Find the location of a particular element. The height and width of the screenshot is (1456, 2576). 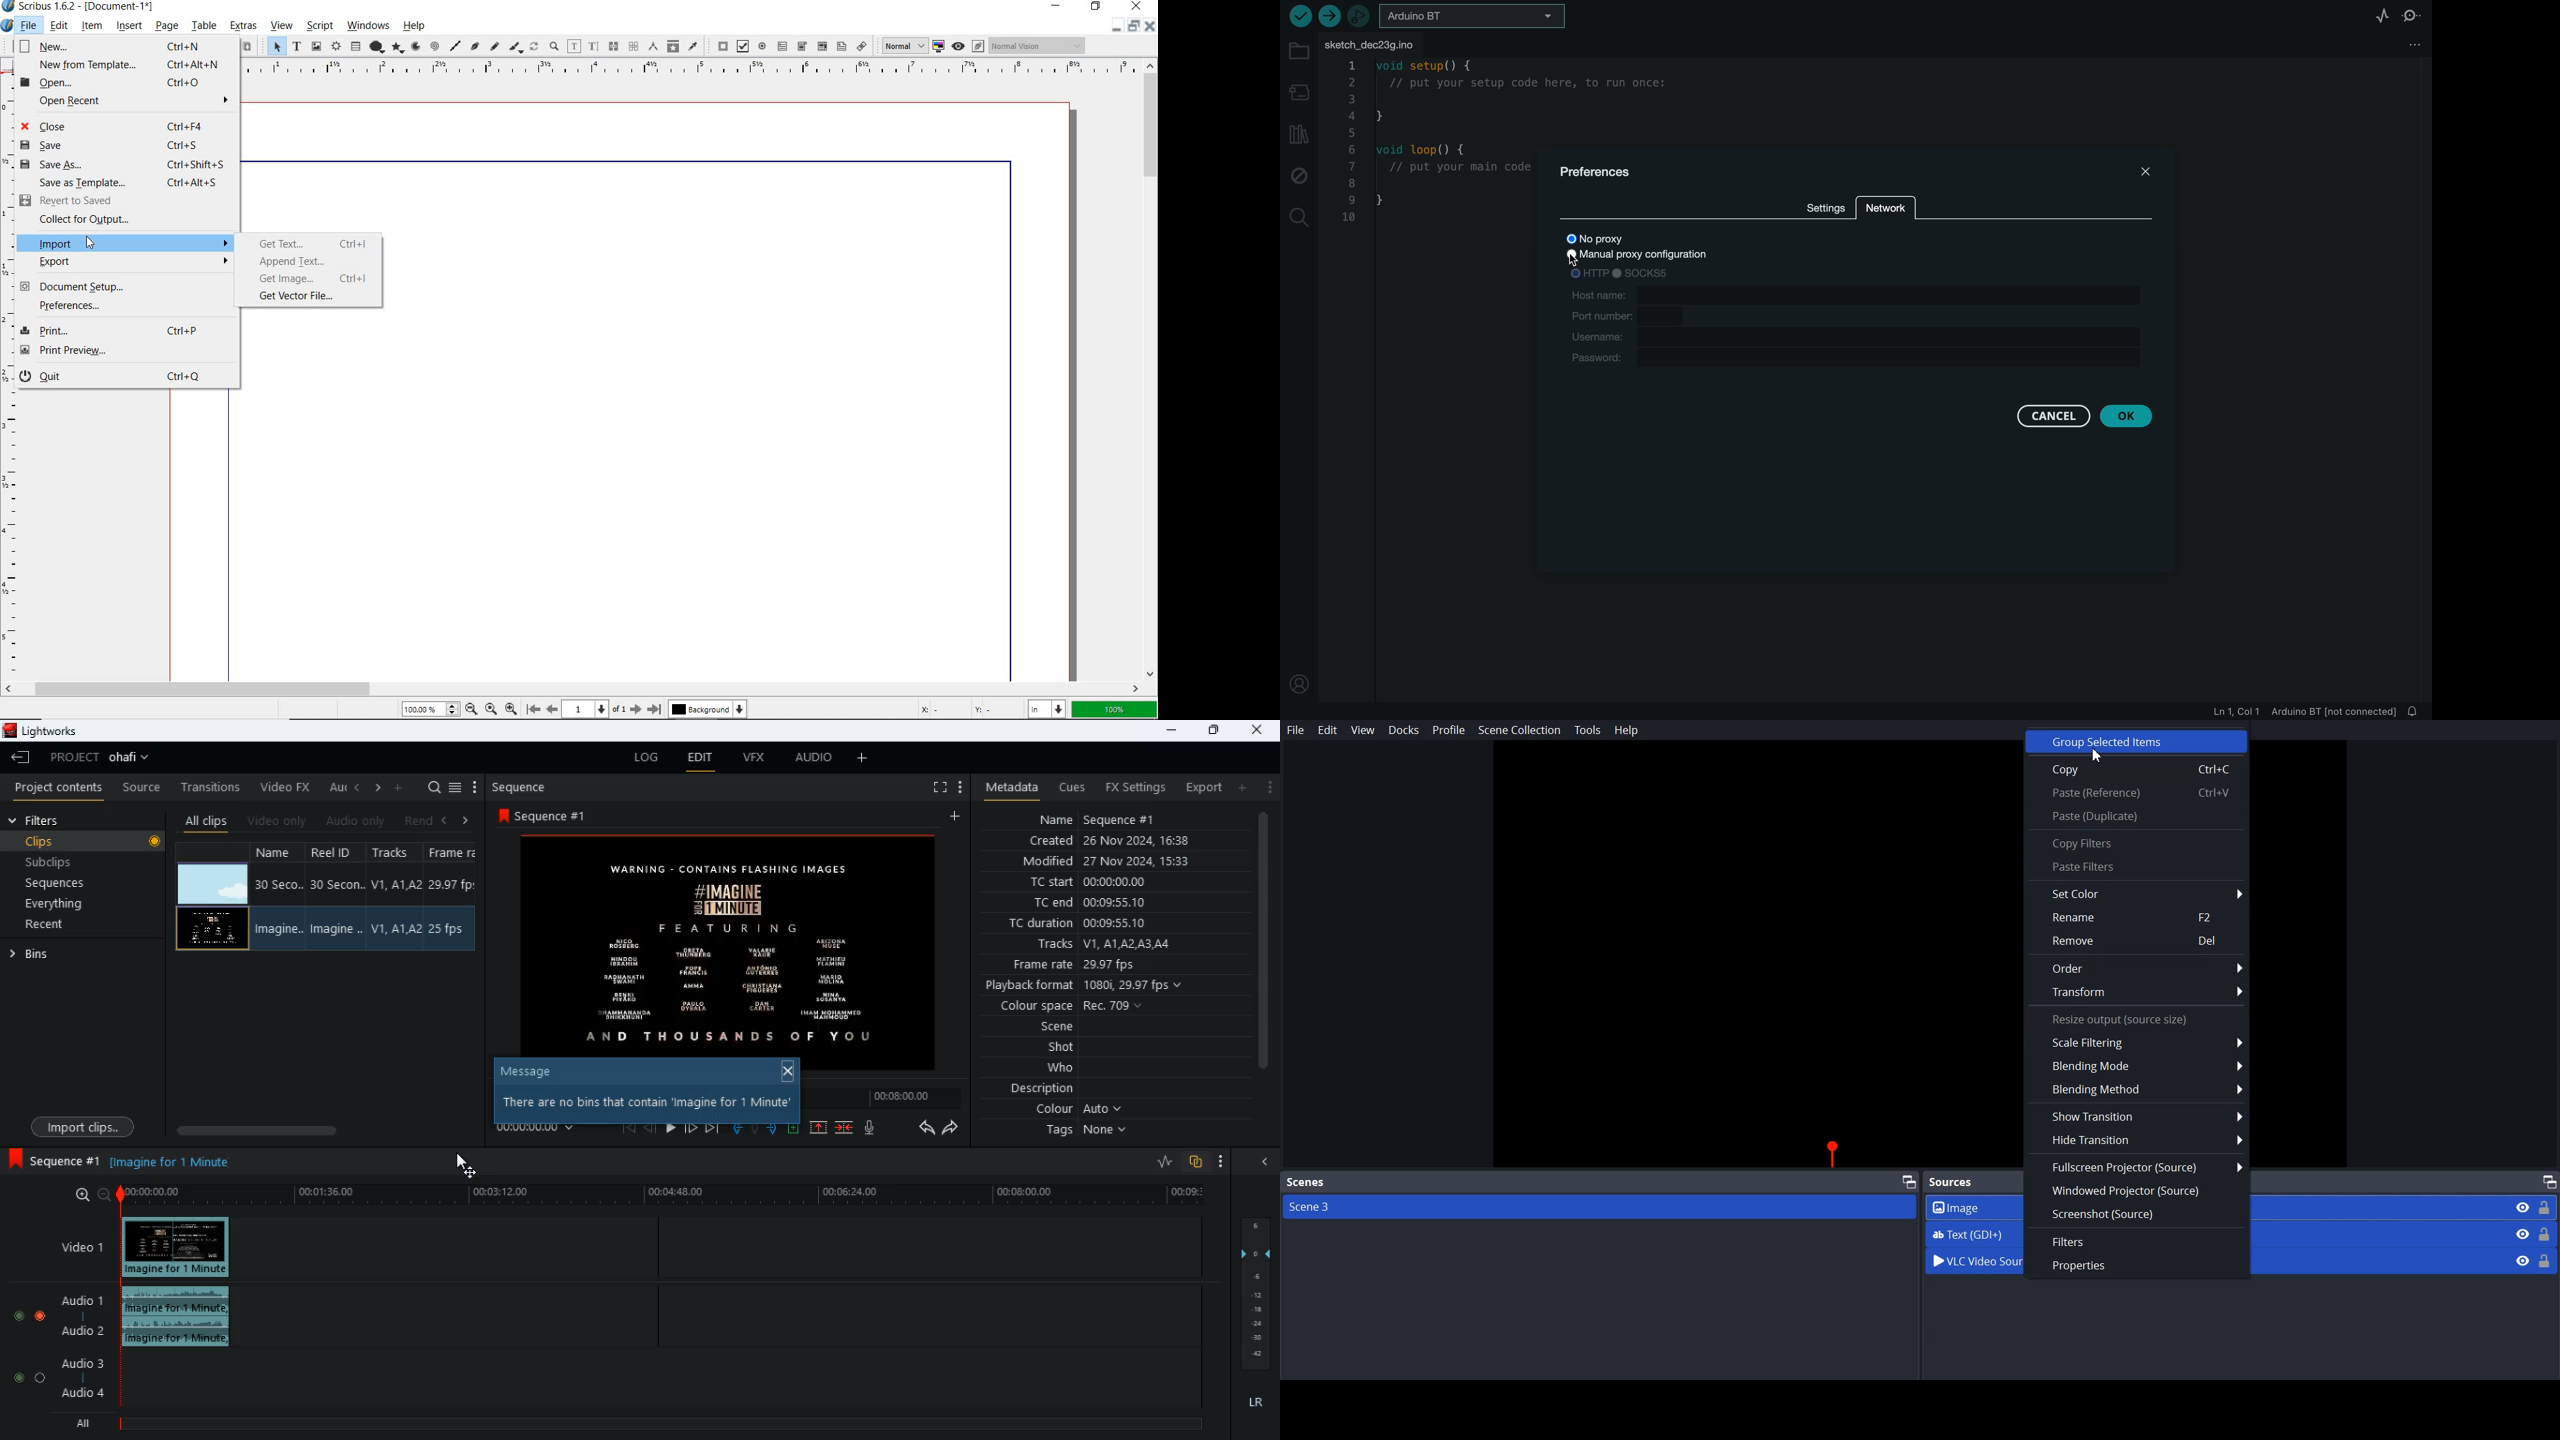

beggining is located at coordinates (628, 1127).